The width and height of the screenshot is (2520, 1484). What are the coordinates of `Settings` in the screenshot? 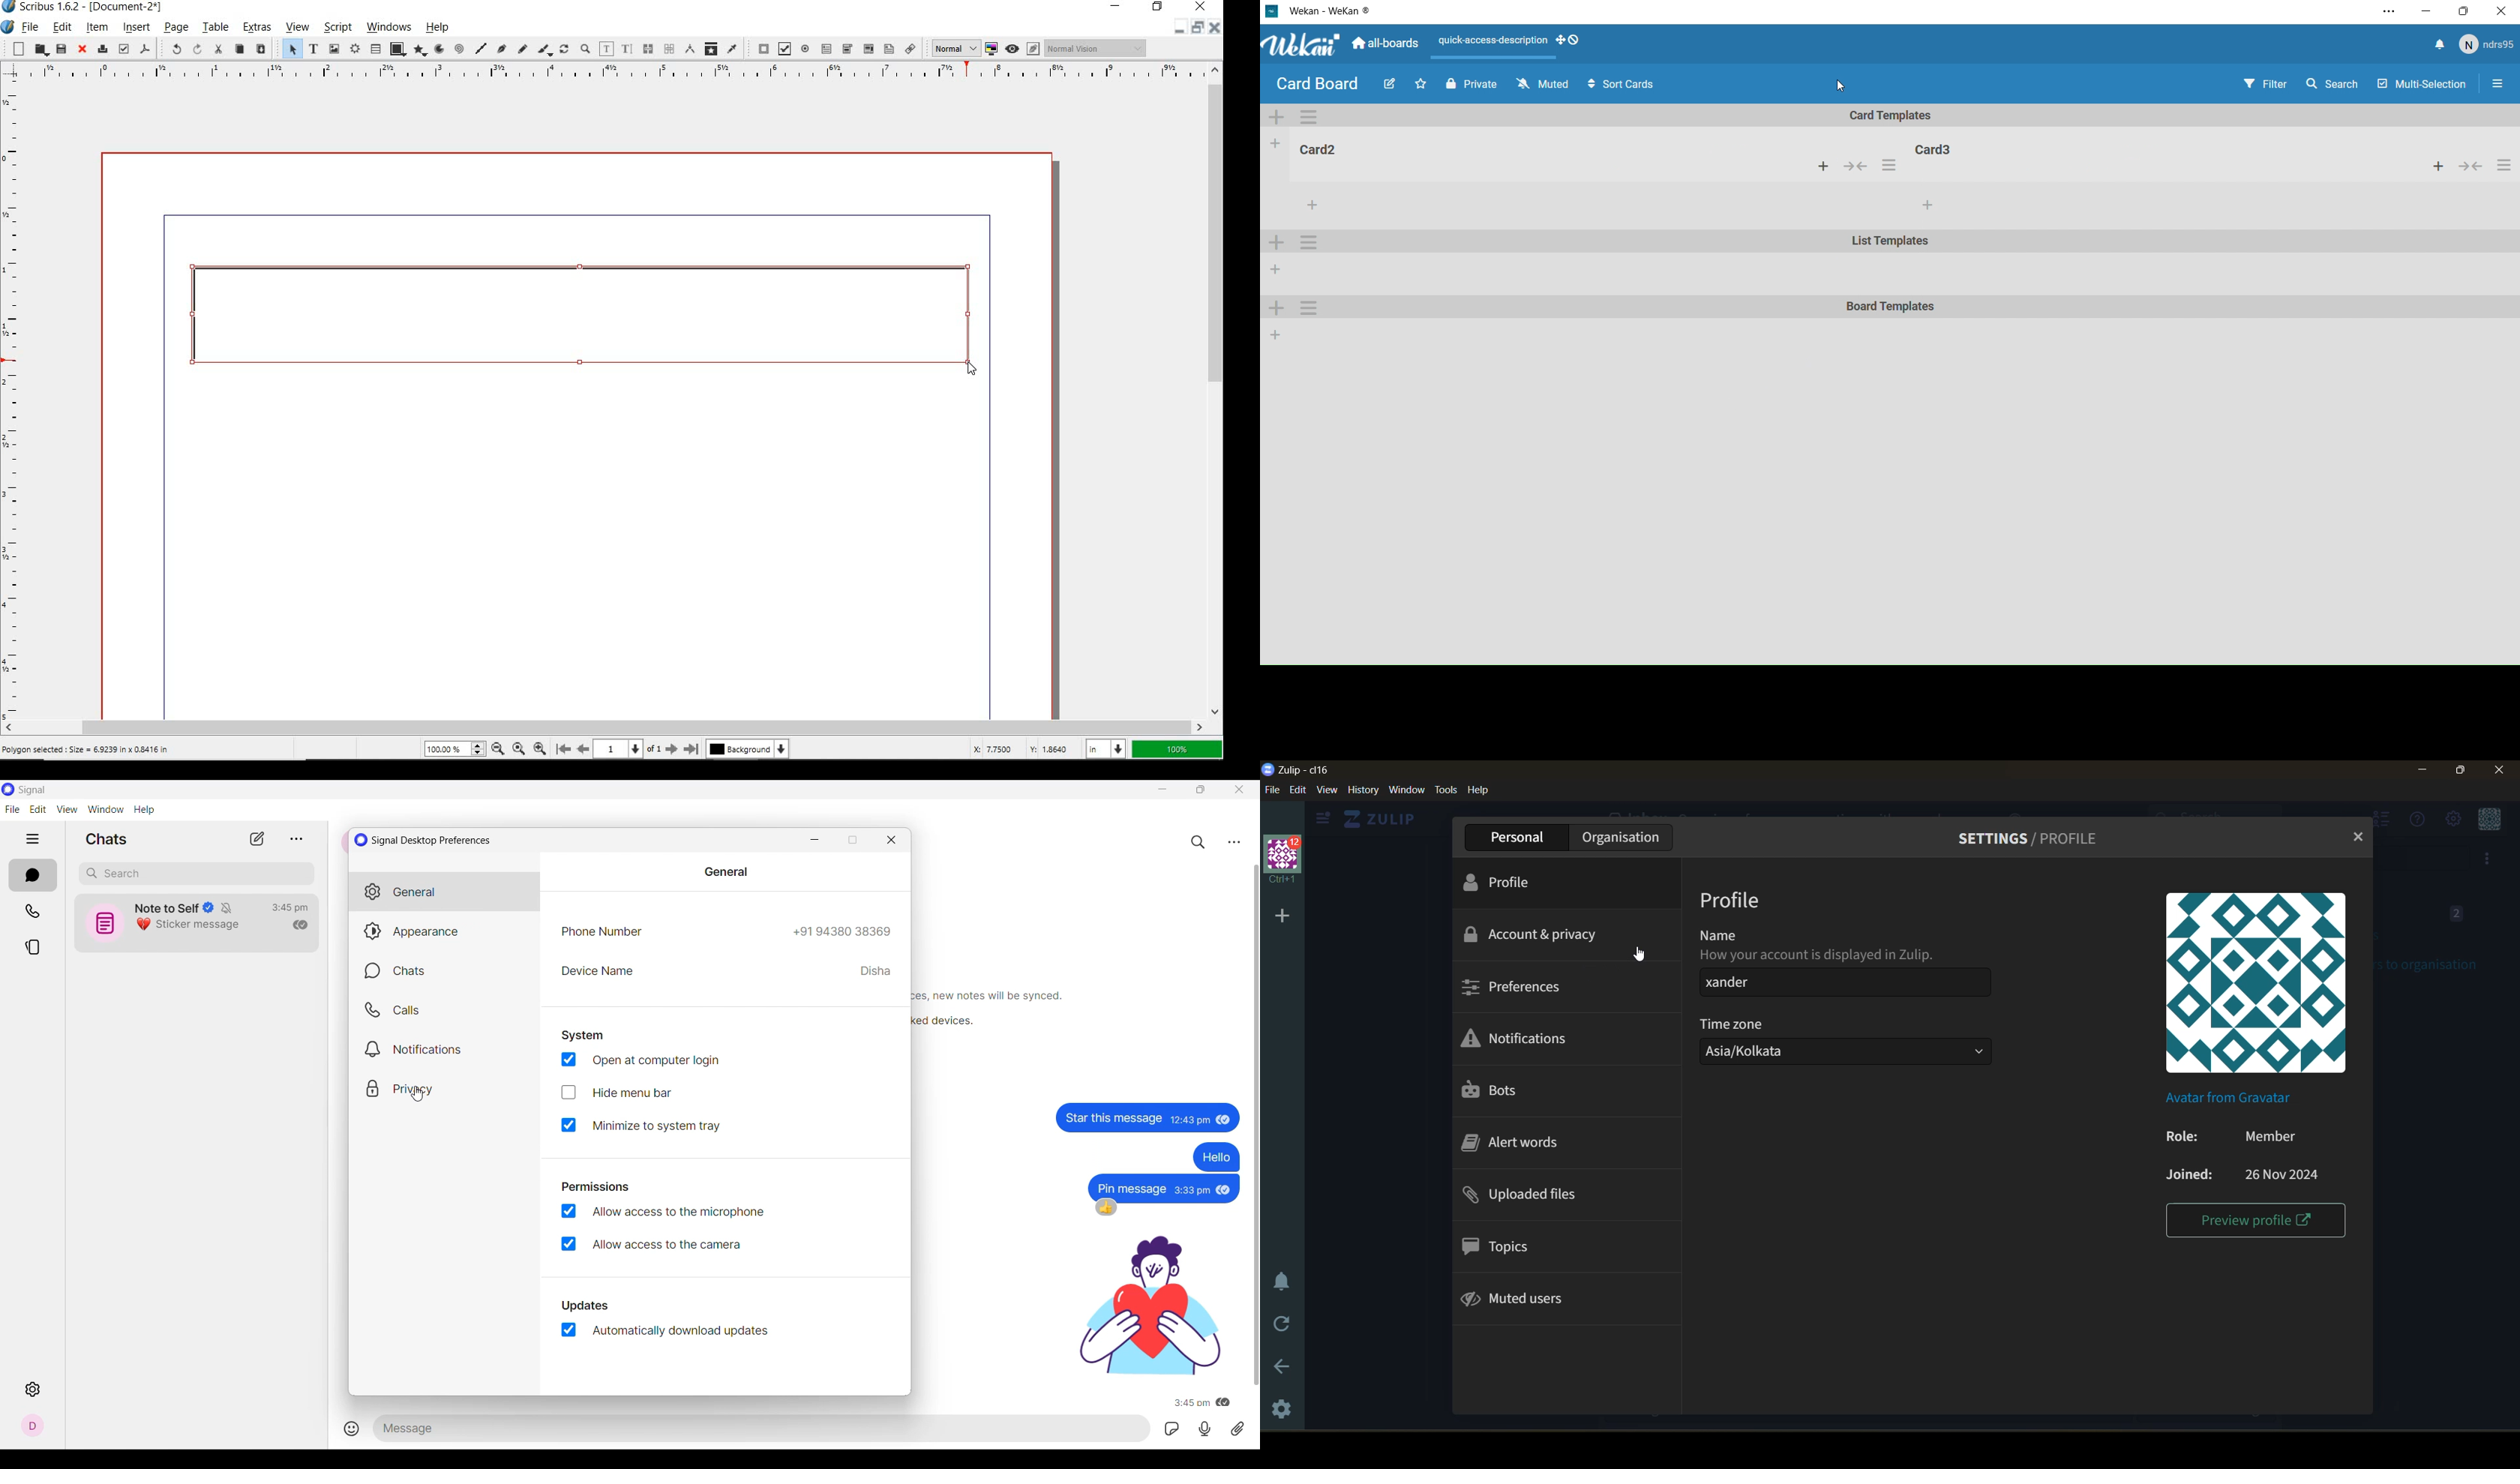 It's located at (1304, 310).